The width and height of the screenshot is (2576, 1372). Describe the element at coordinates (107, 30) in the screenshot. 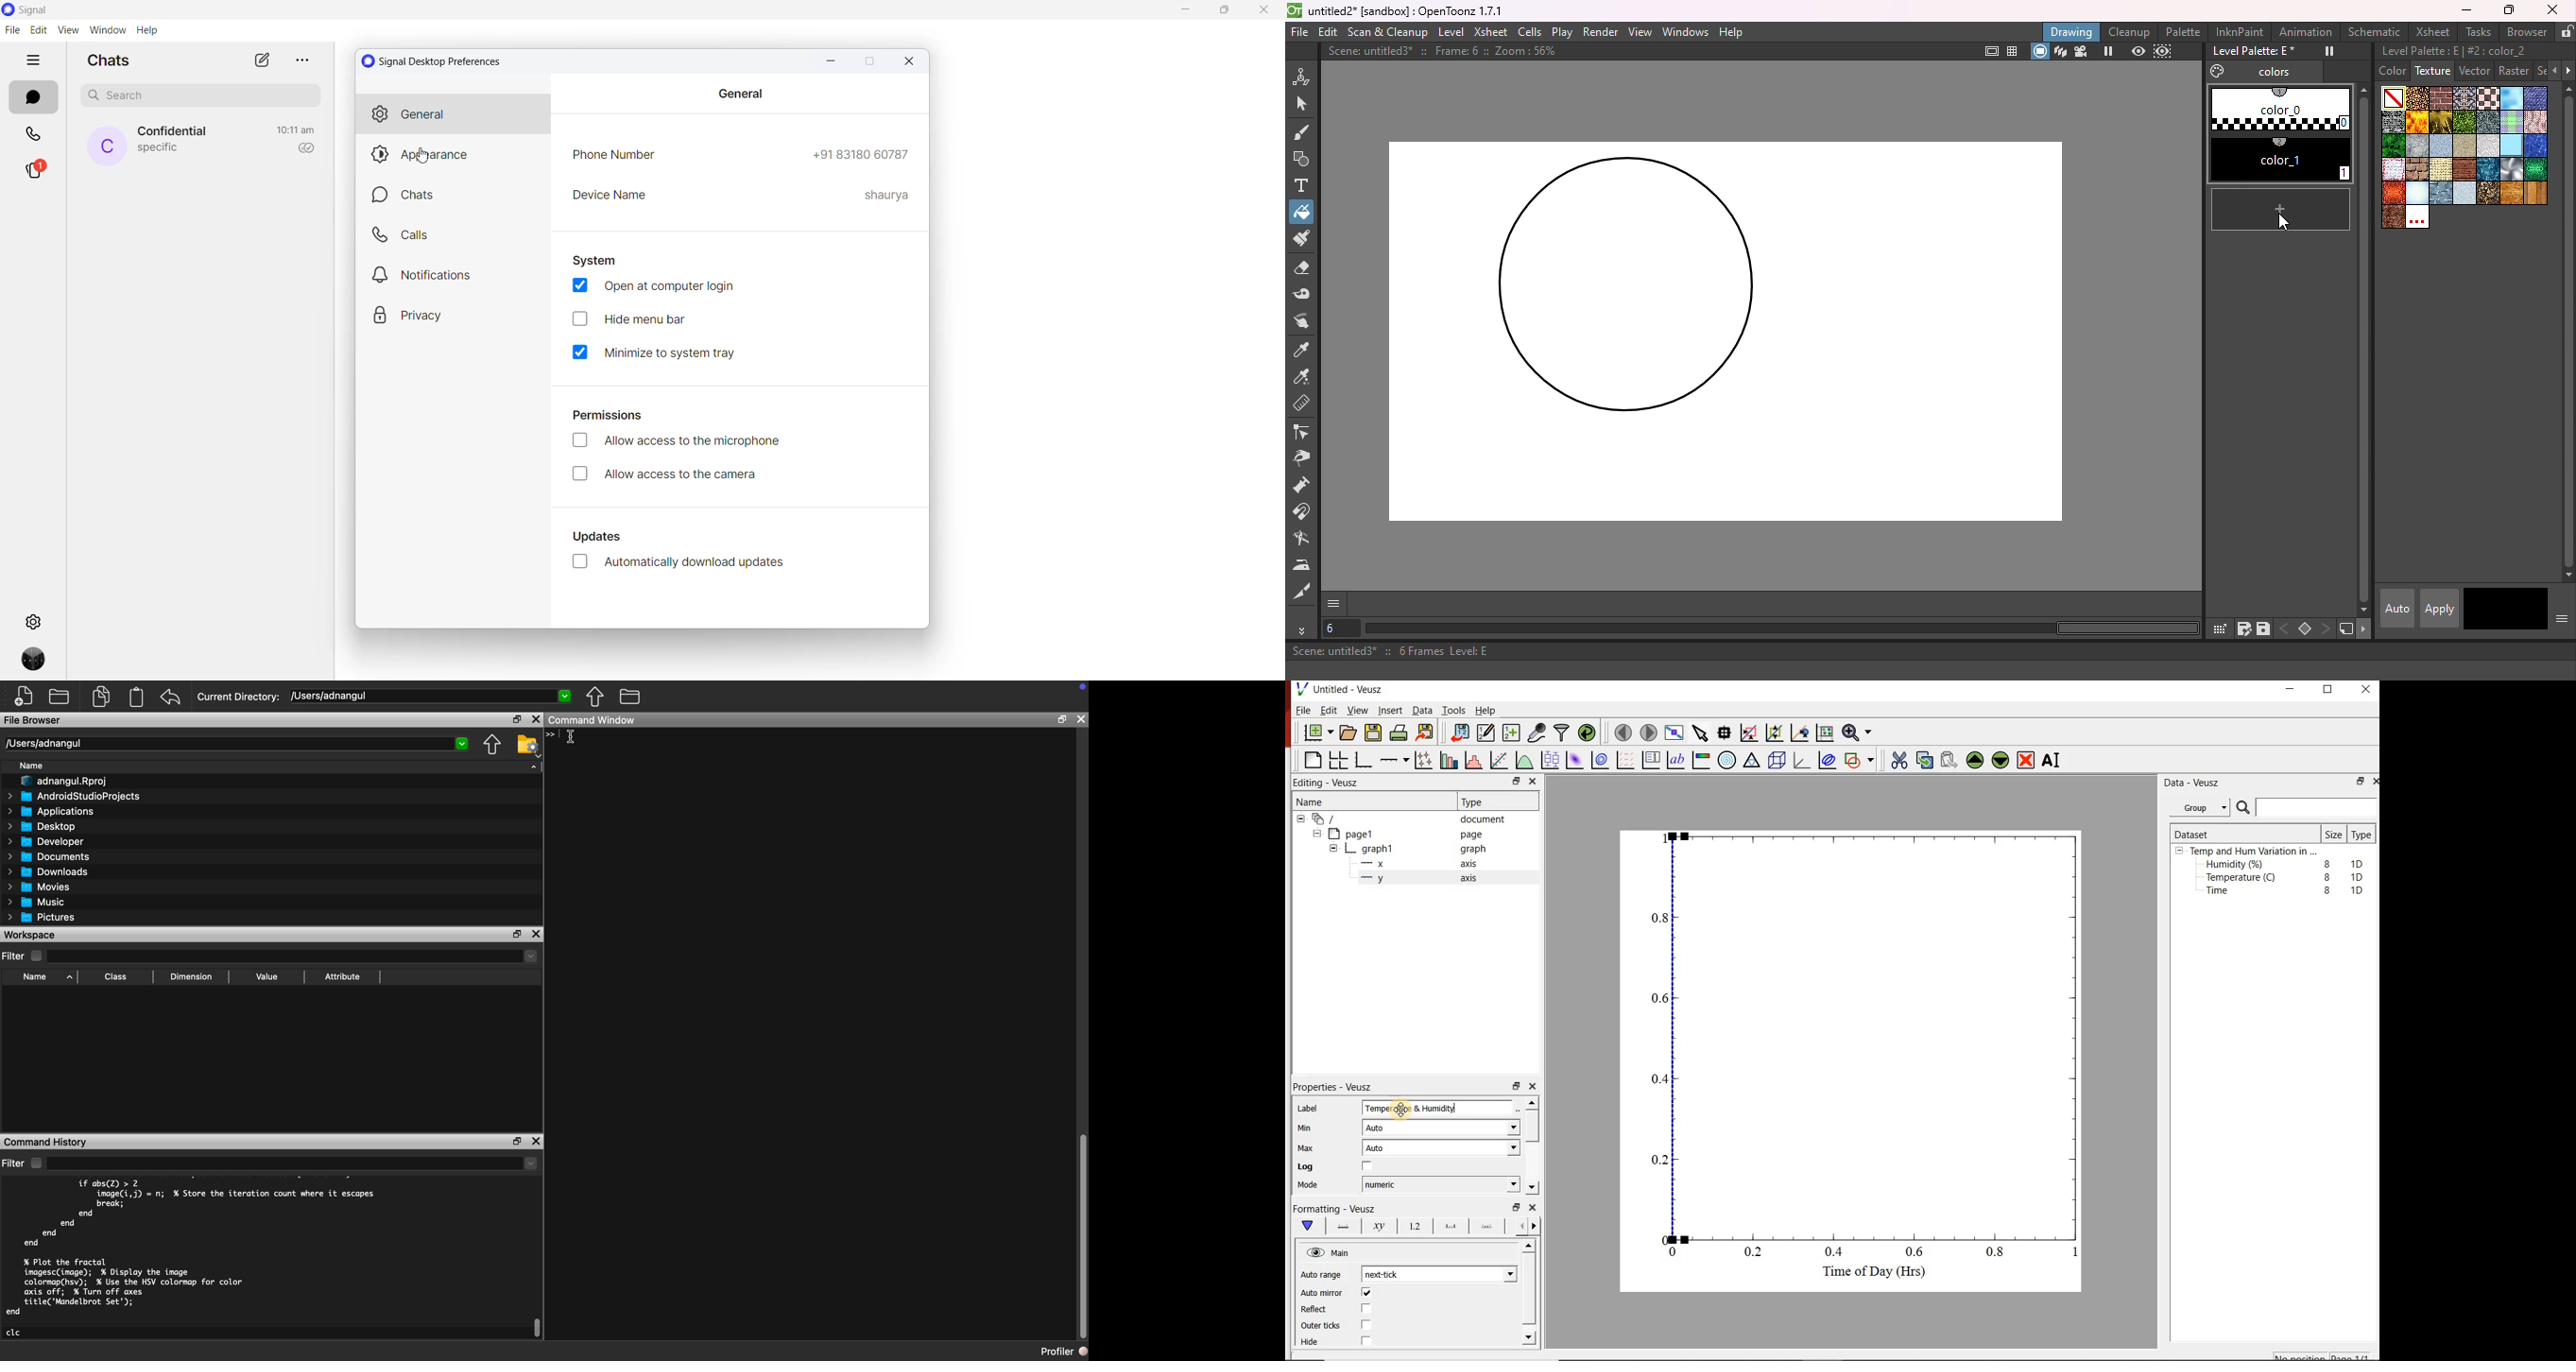

I see `window` at that location.